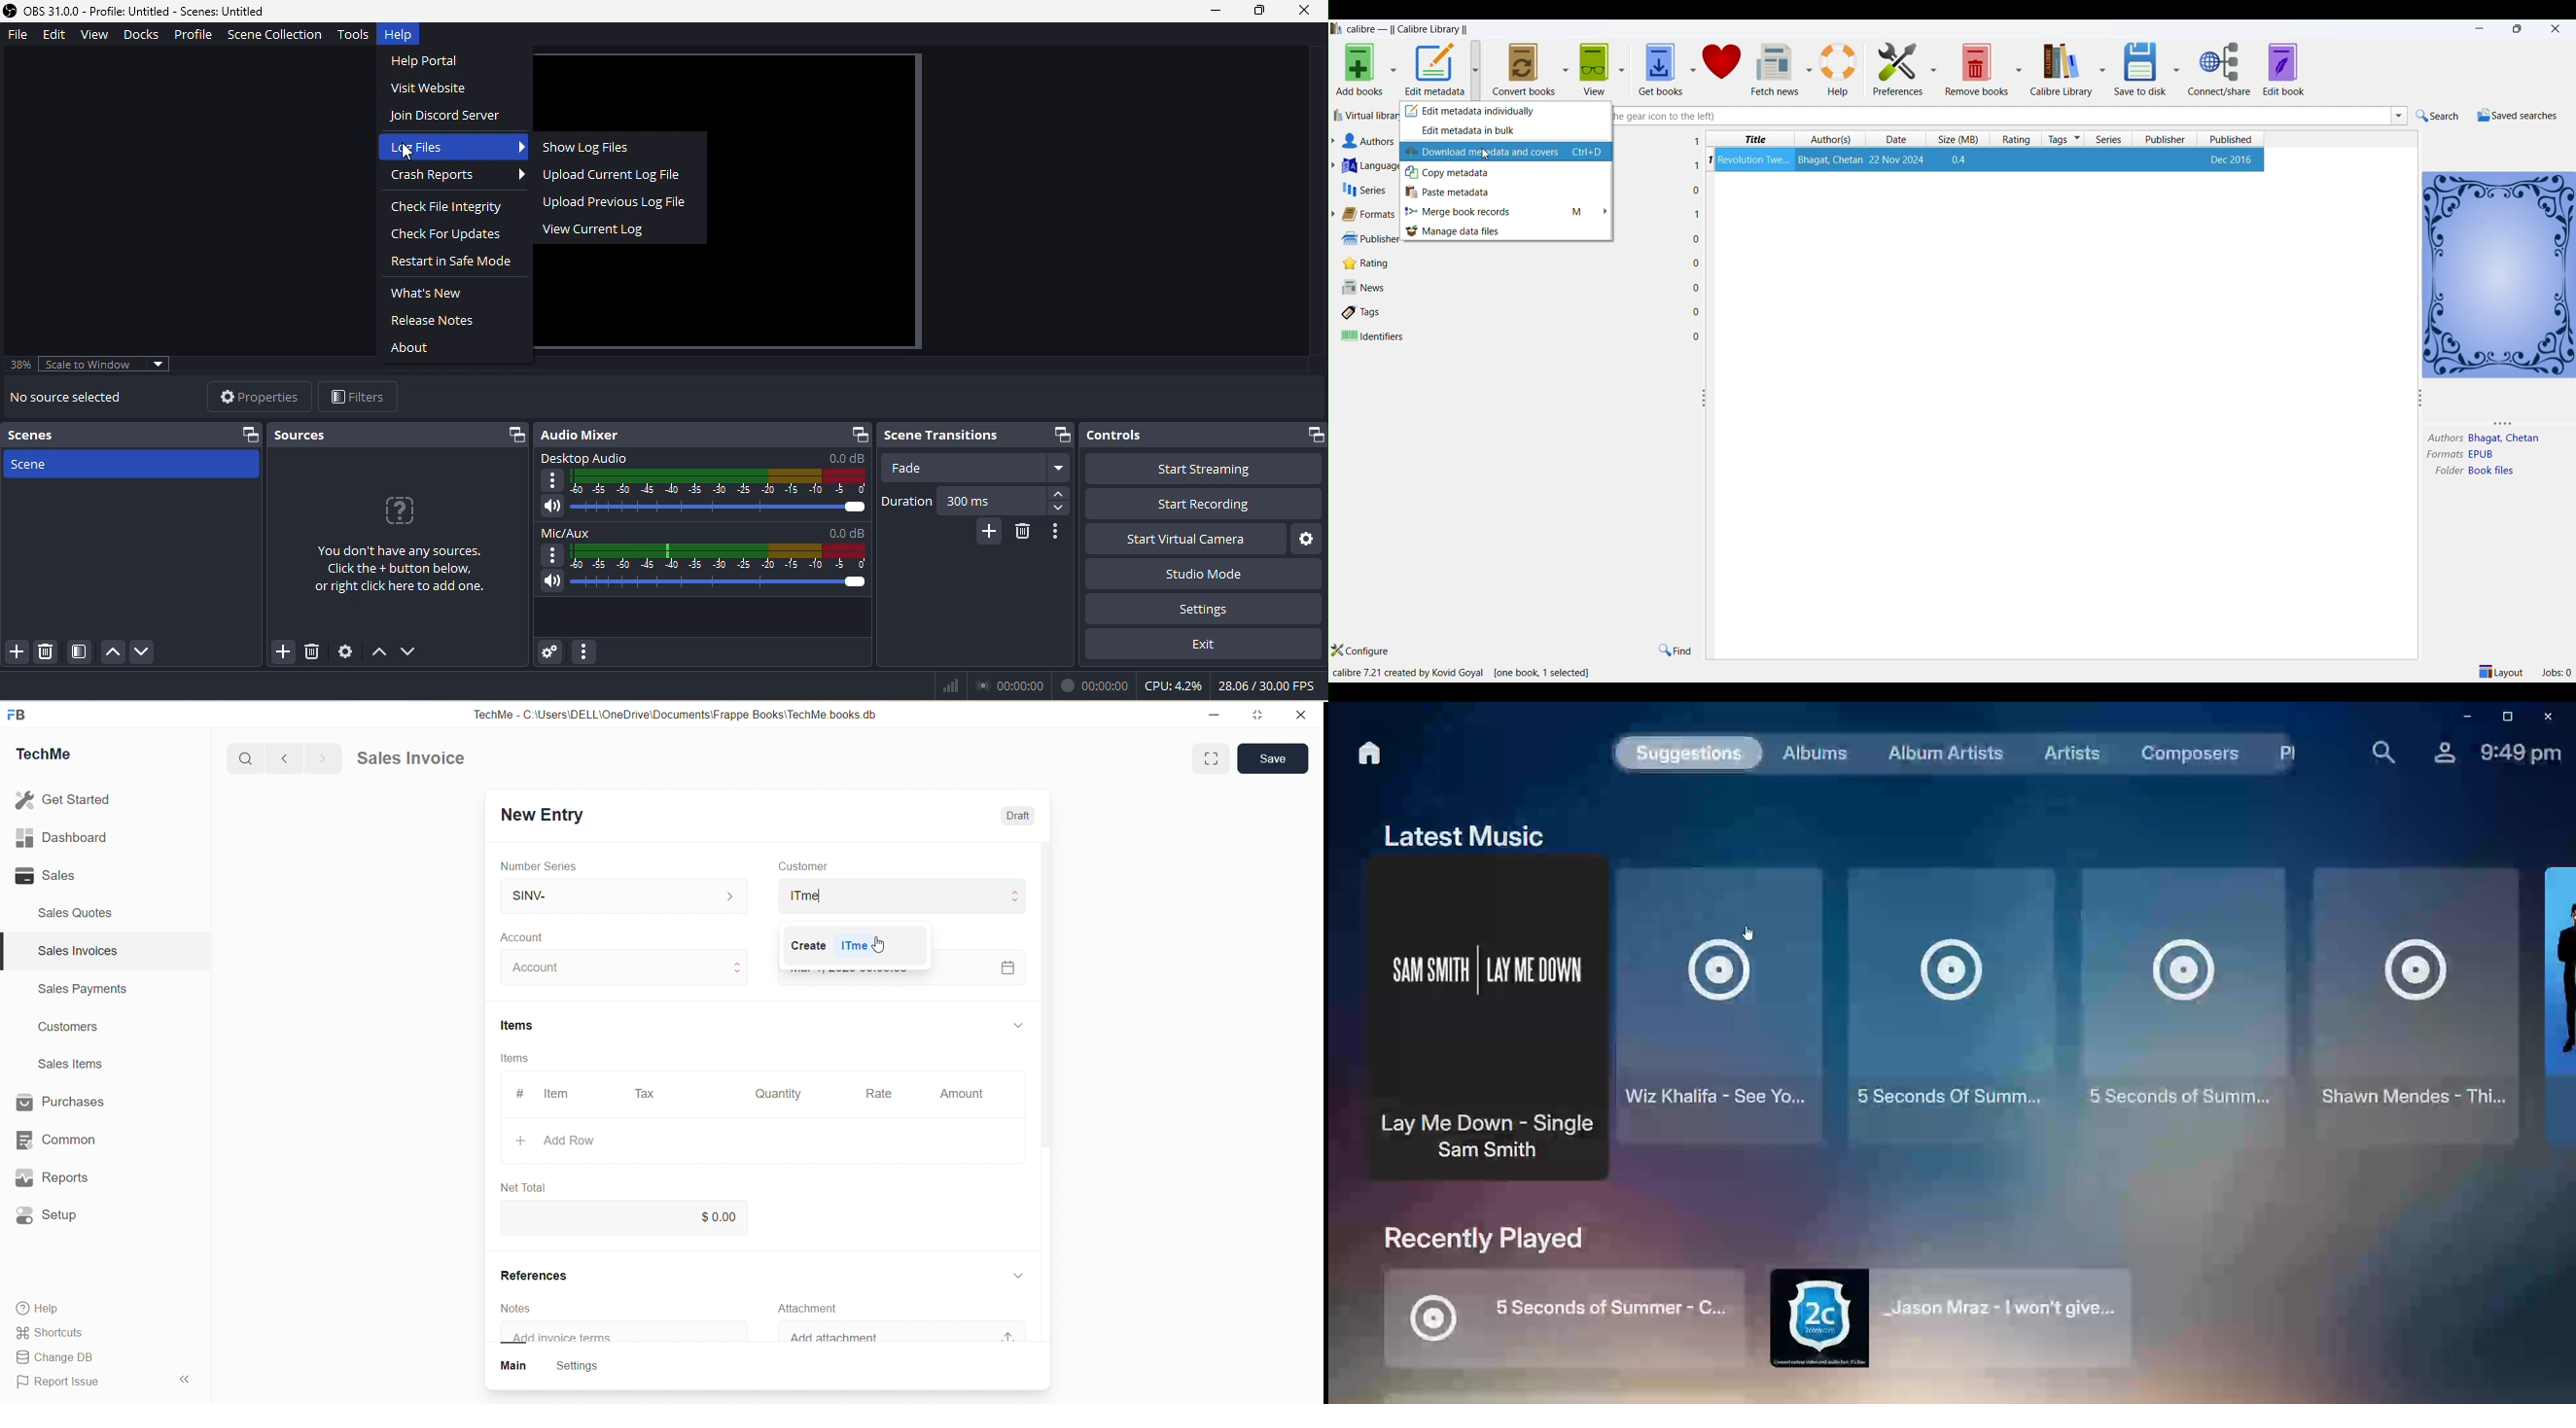  What do you see at coordinates (379, 655) in the screenshot?
I see `up` at bounding box center [379, 655].